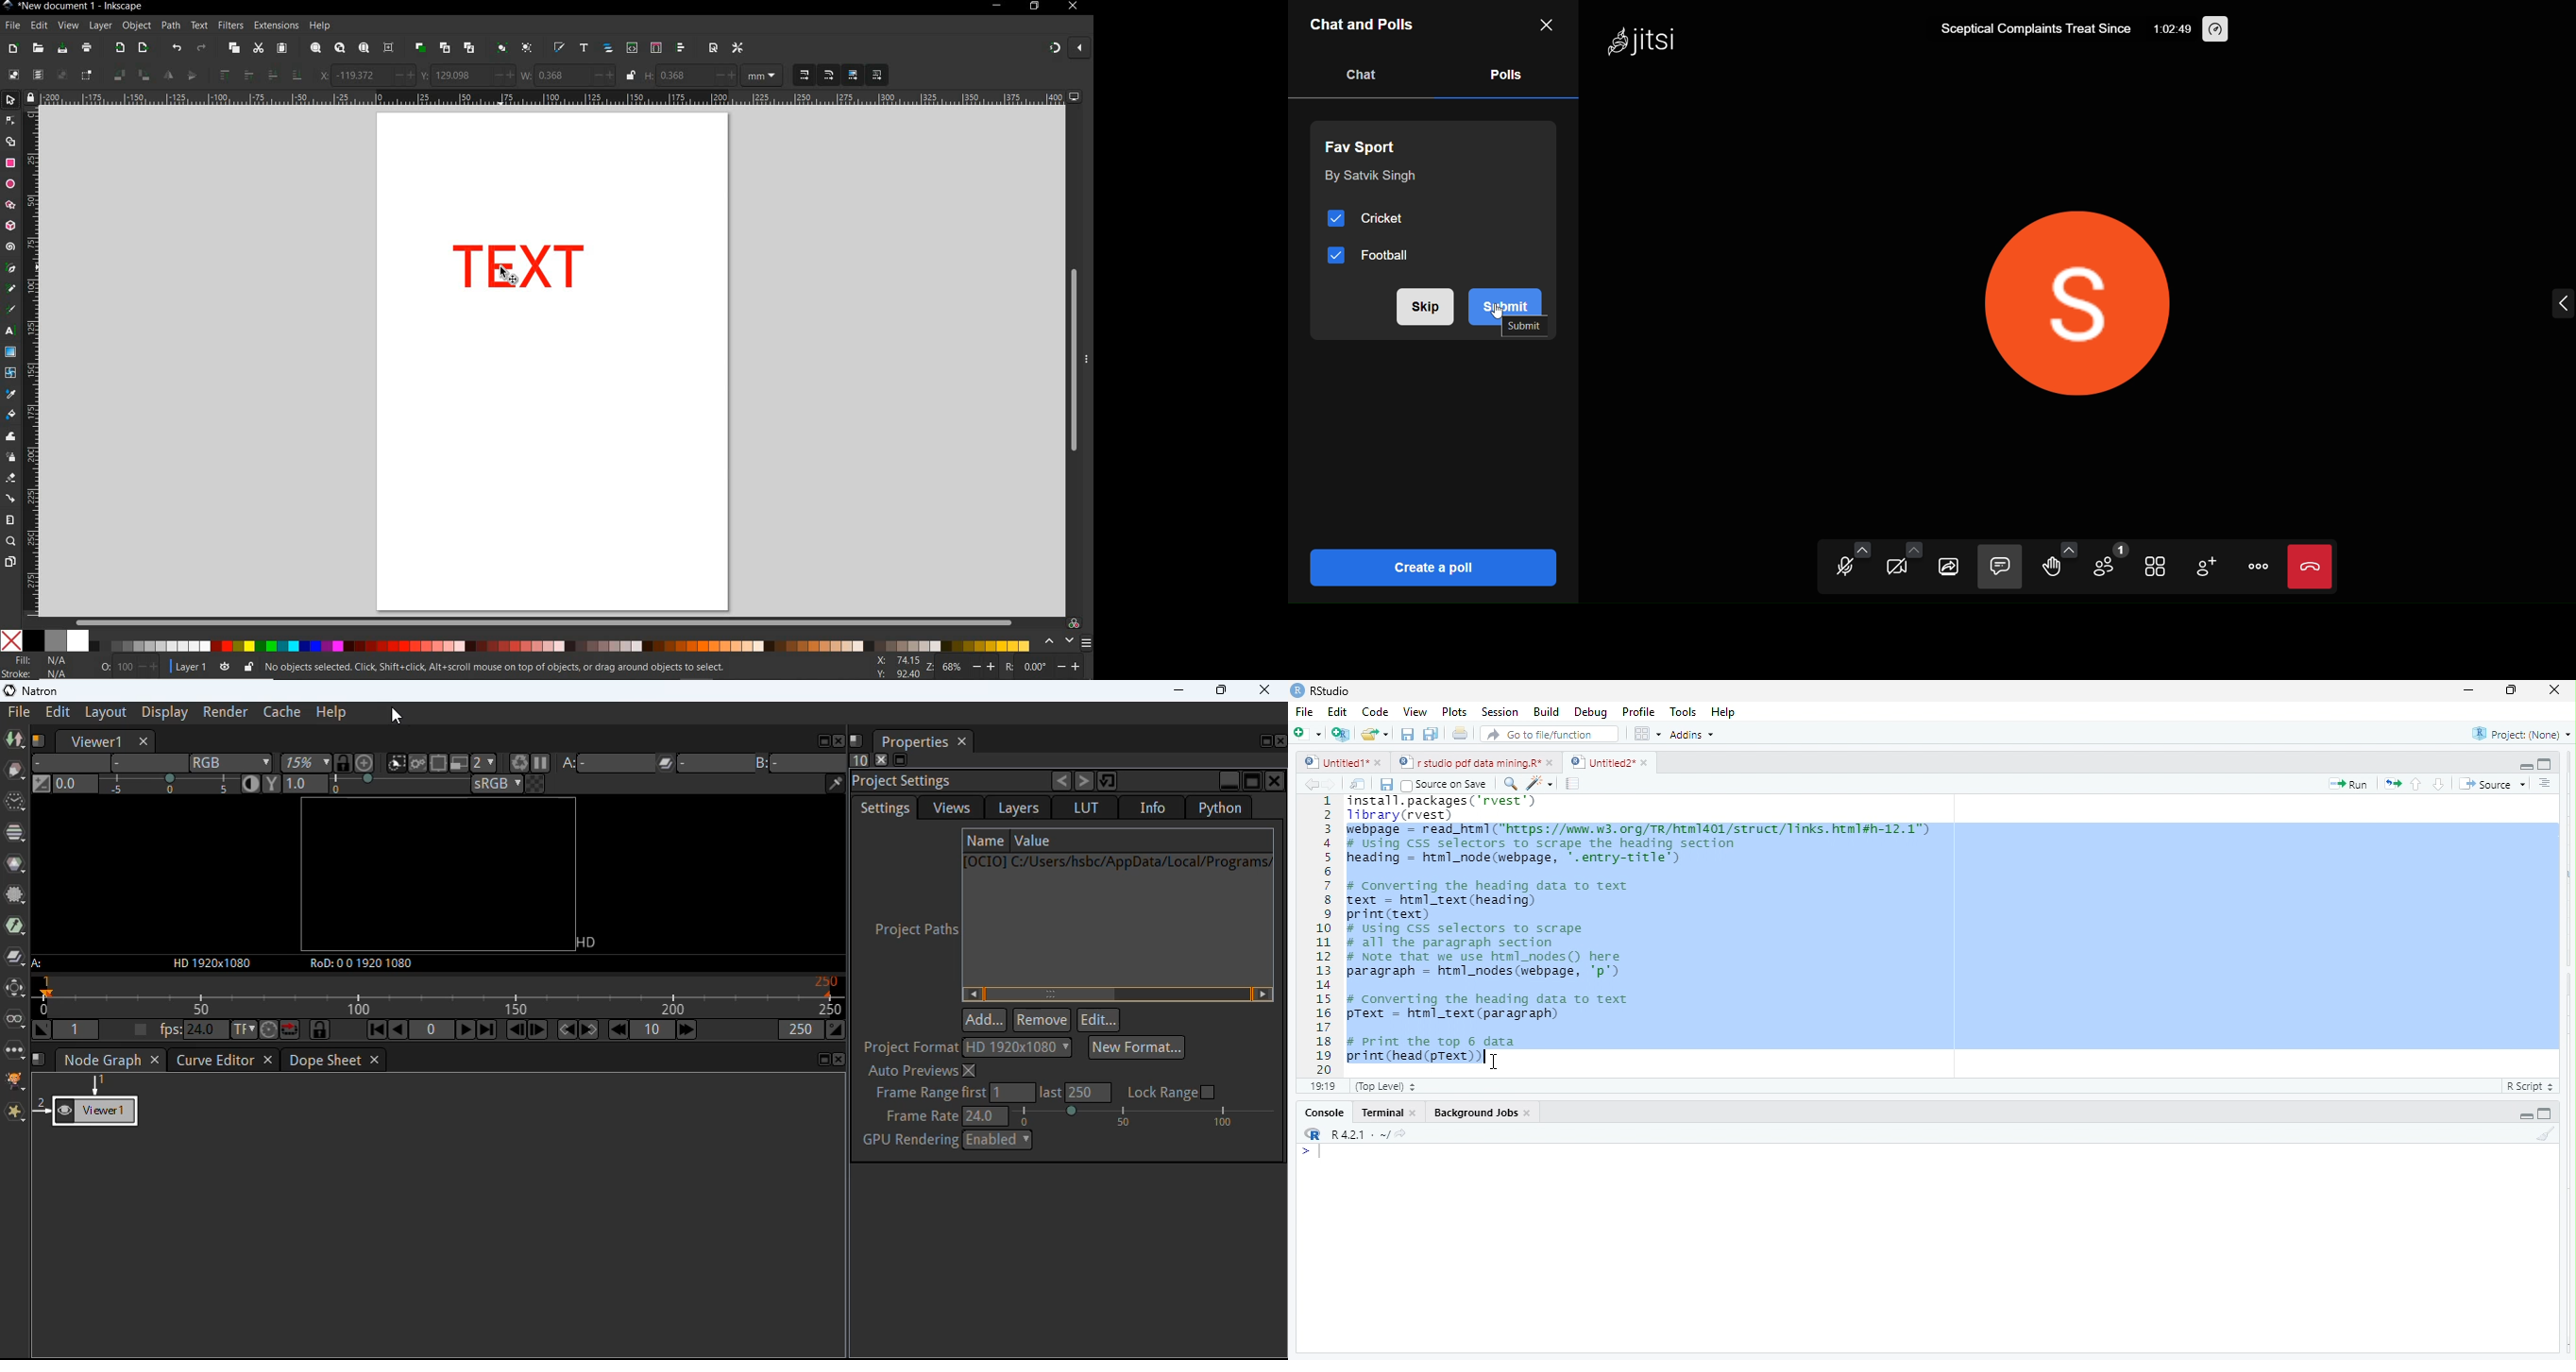  I want to click on save current document, so click(1407, 735).